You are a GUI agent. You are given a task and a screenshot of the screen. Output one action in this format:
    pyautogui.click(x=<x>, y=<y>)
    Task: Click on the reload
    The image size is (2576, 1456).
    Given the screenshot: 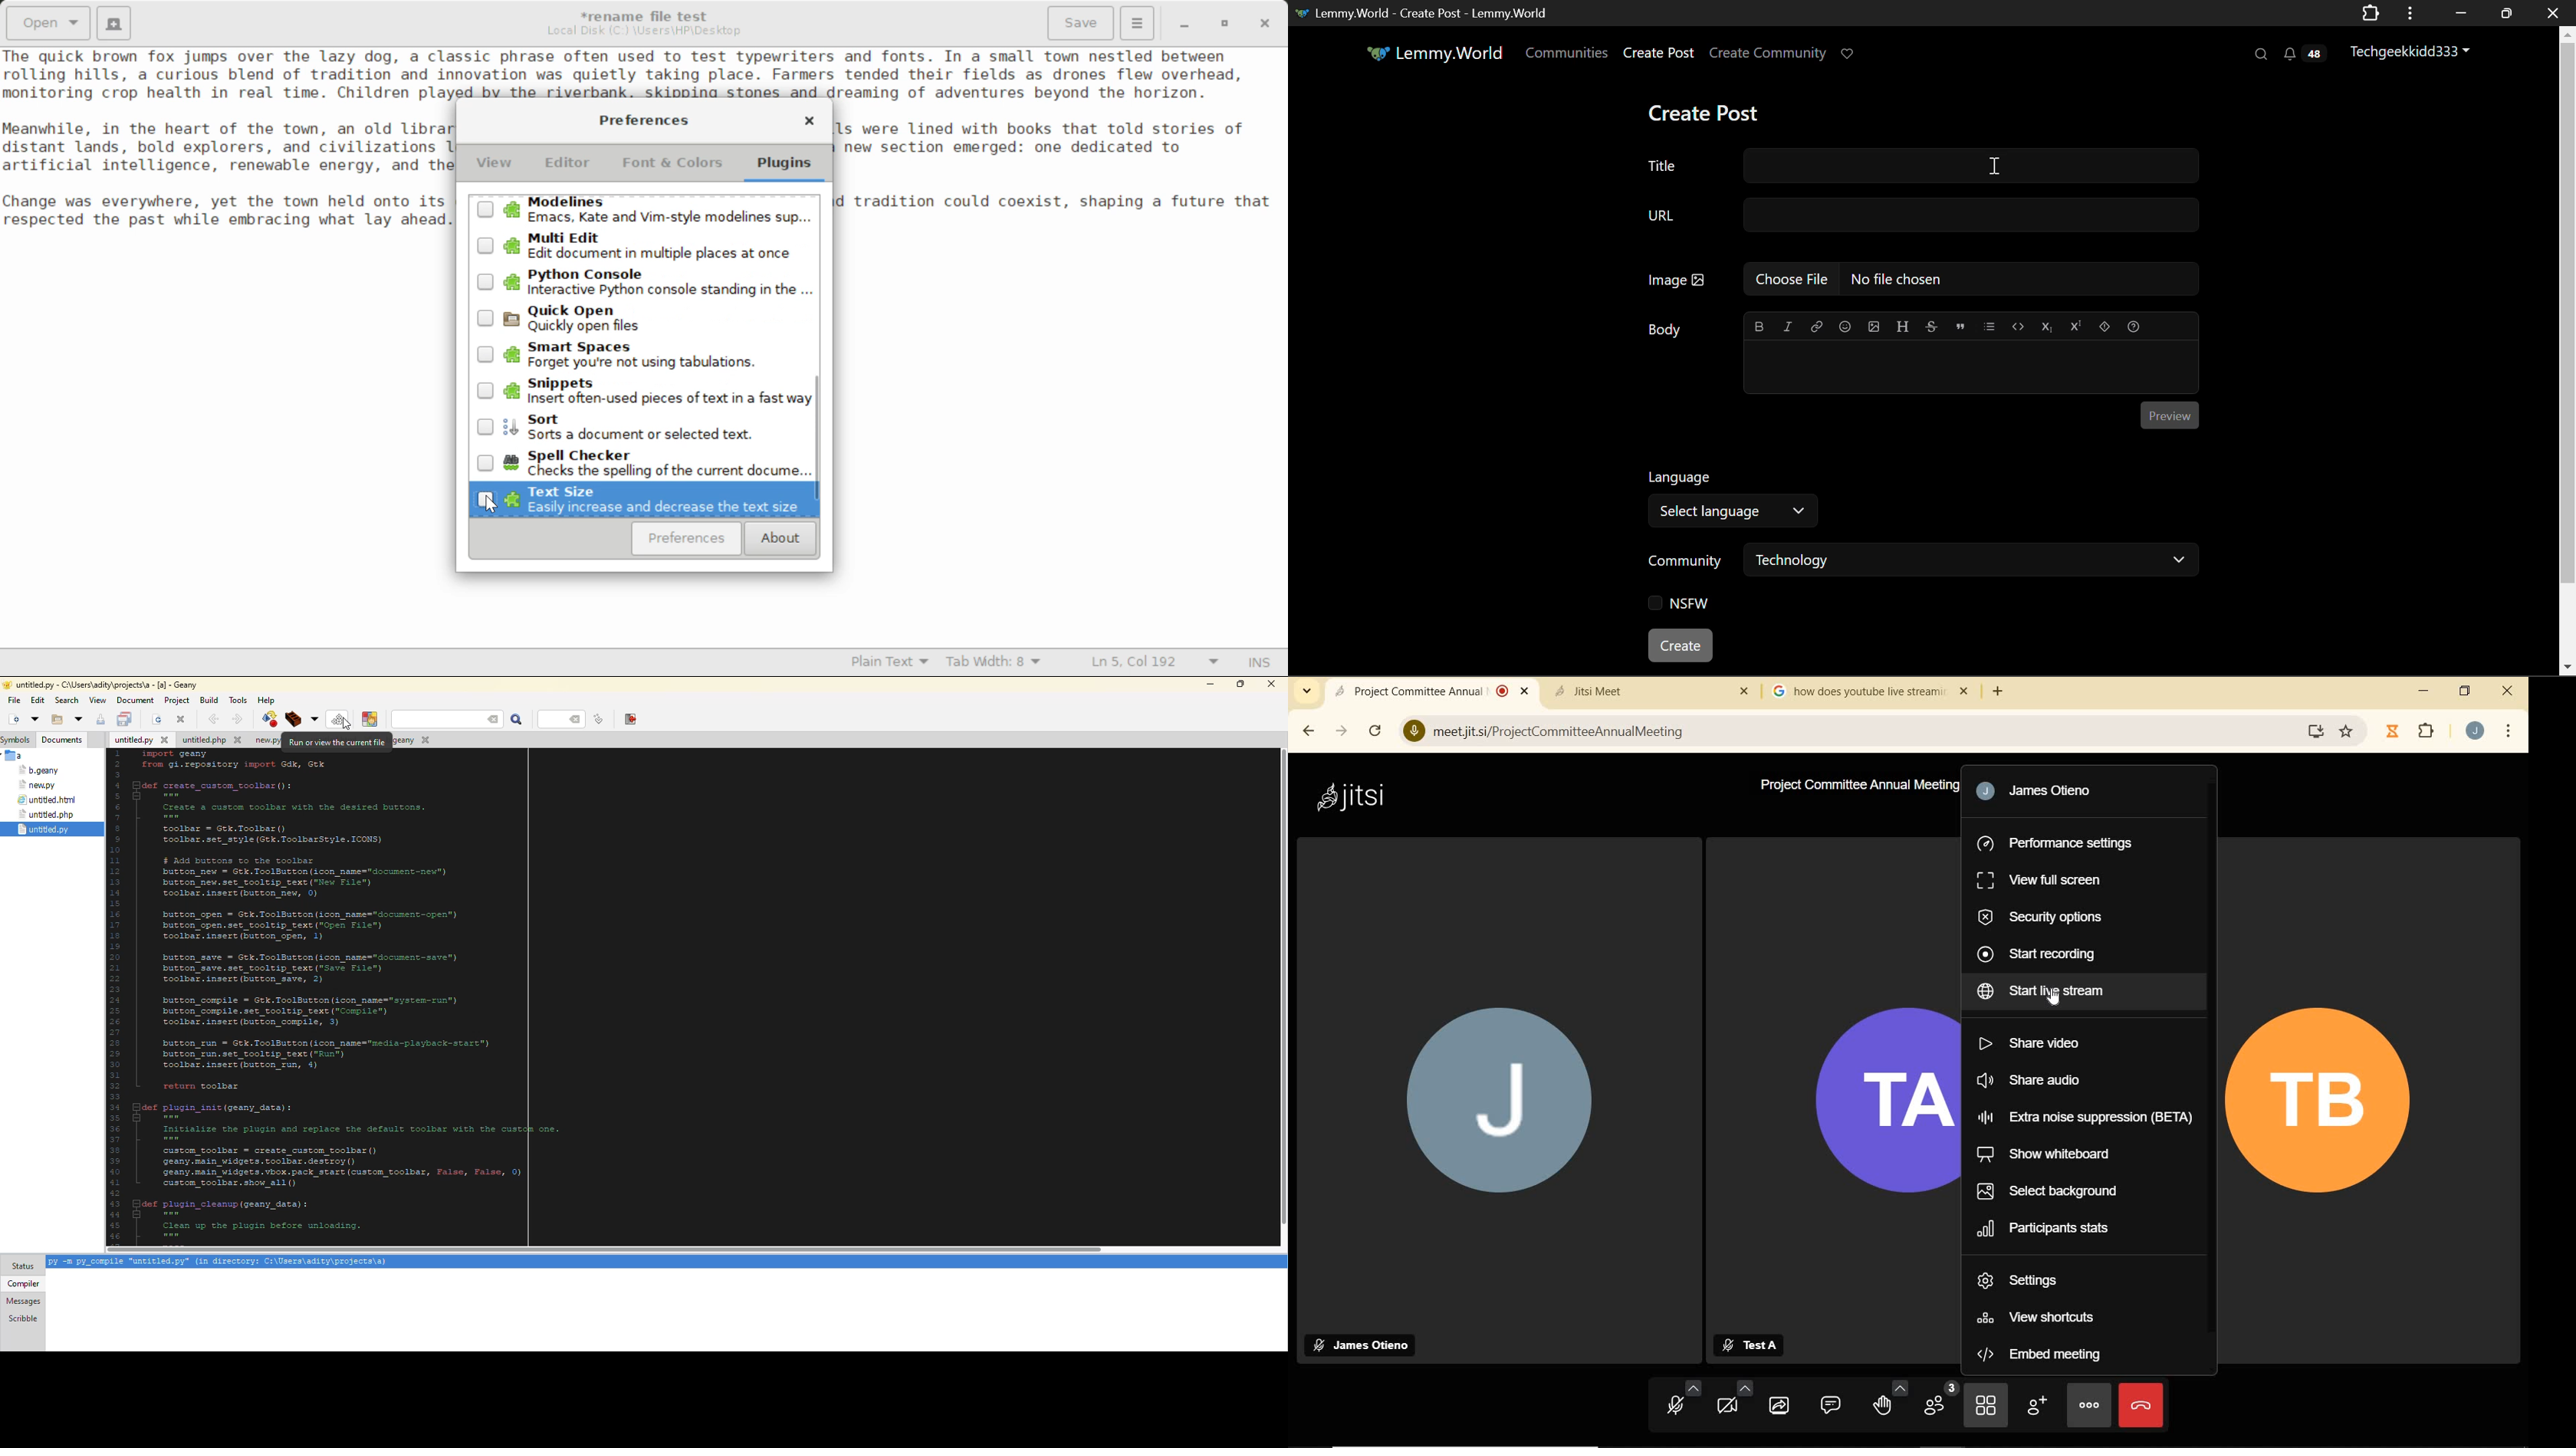 What is the action you would take?
    pyautogui.click(x=1380, y=733)
    